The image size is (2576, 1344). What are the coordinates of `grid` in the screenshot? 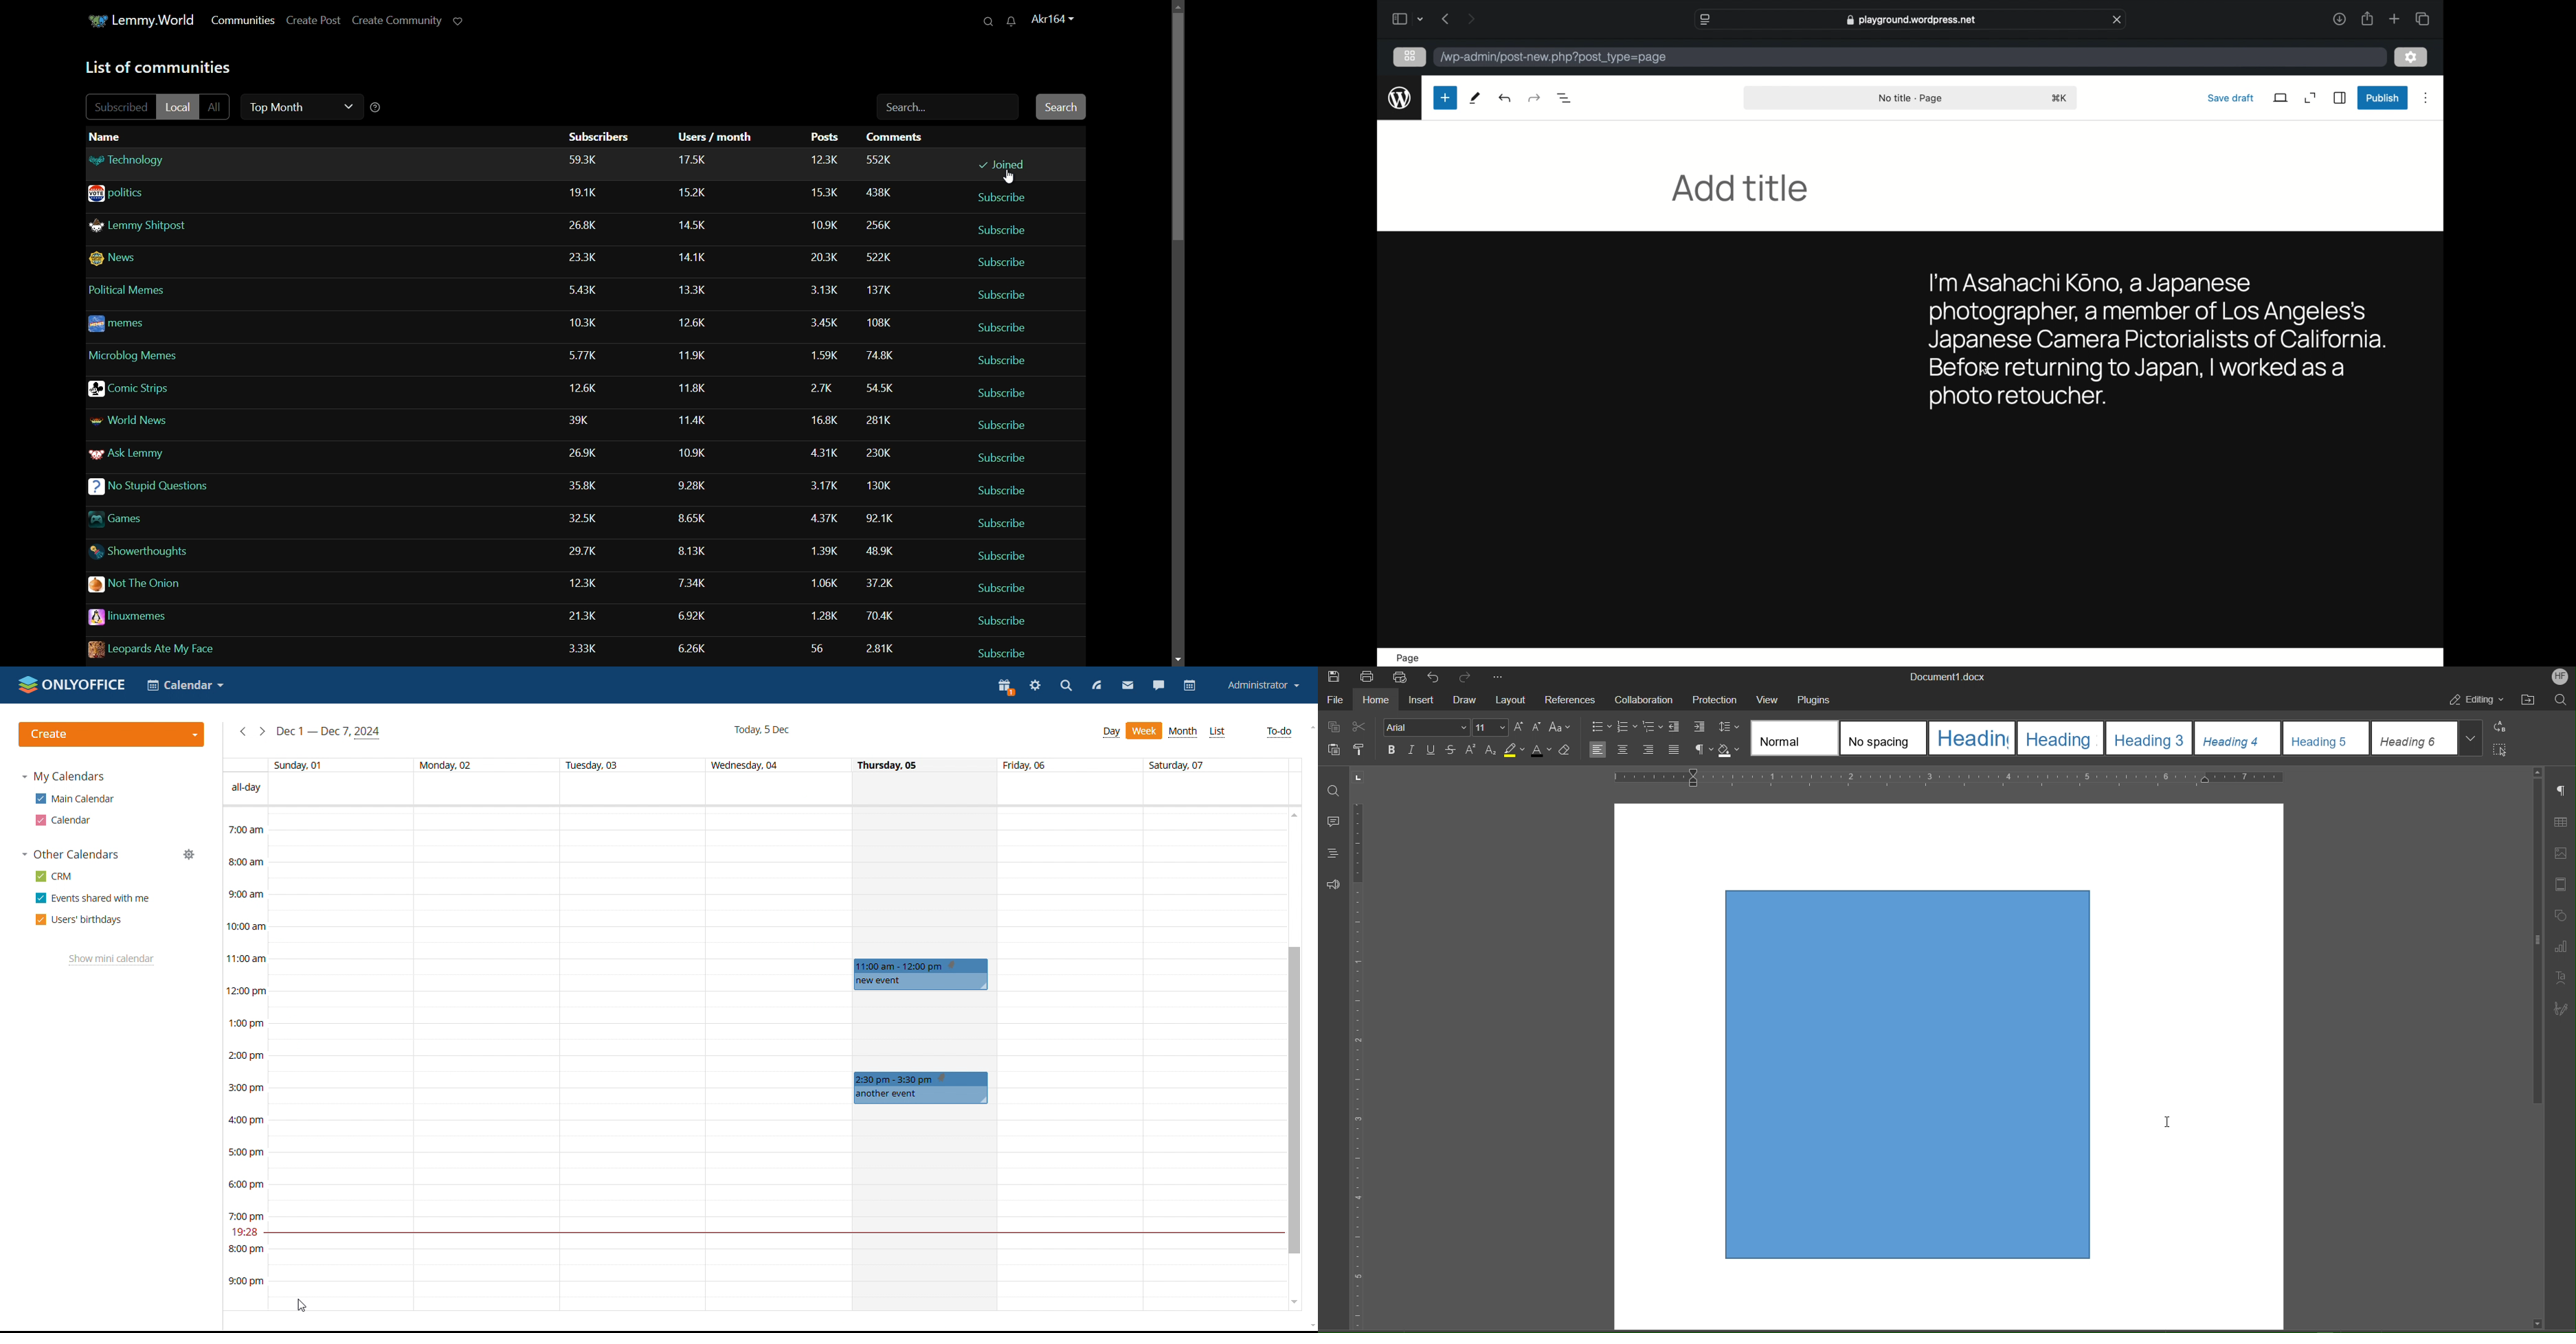 It's located at (1409, 56).